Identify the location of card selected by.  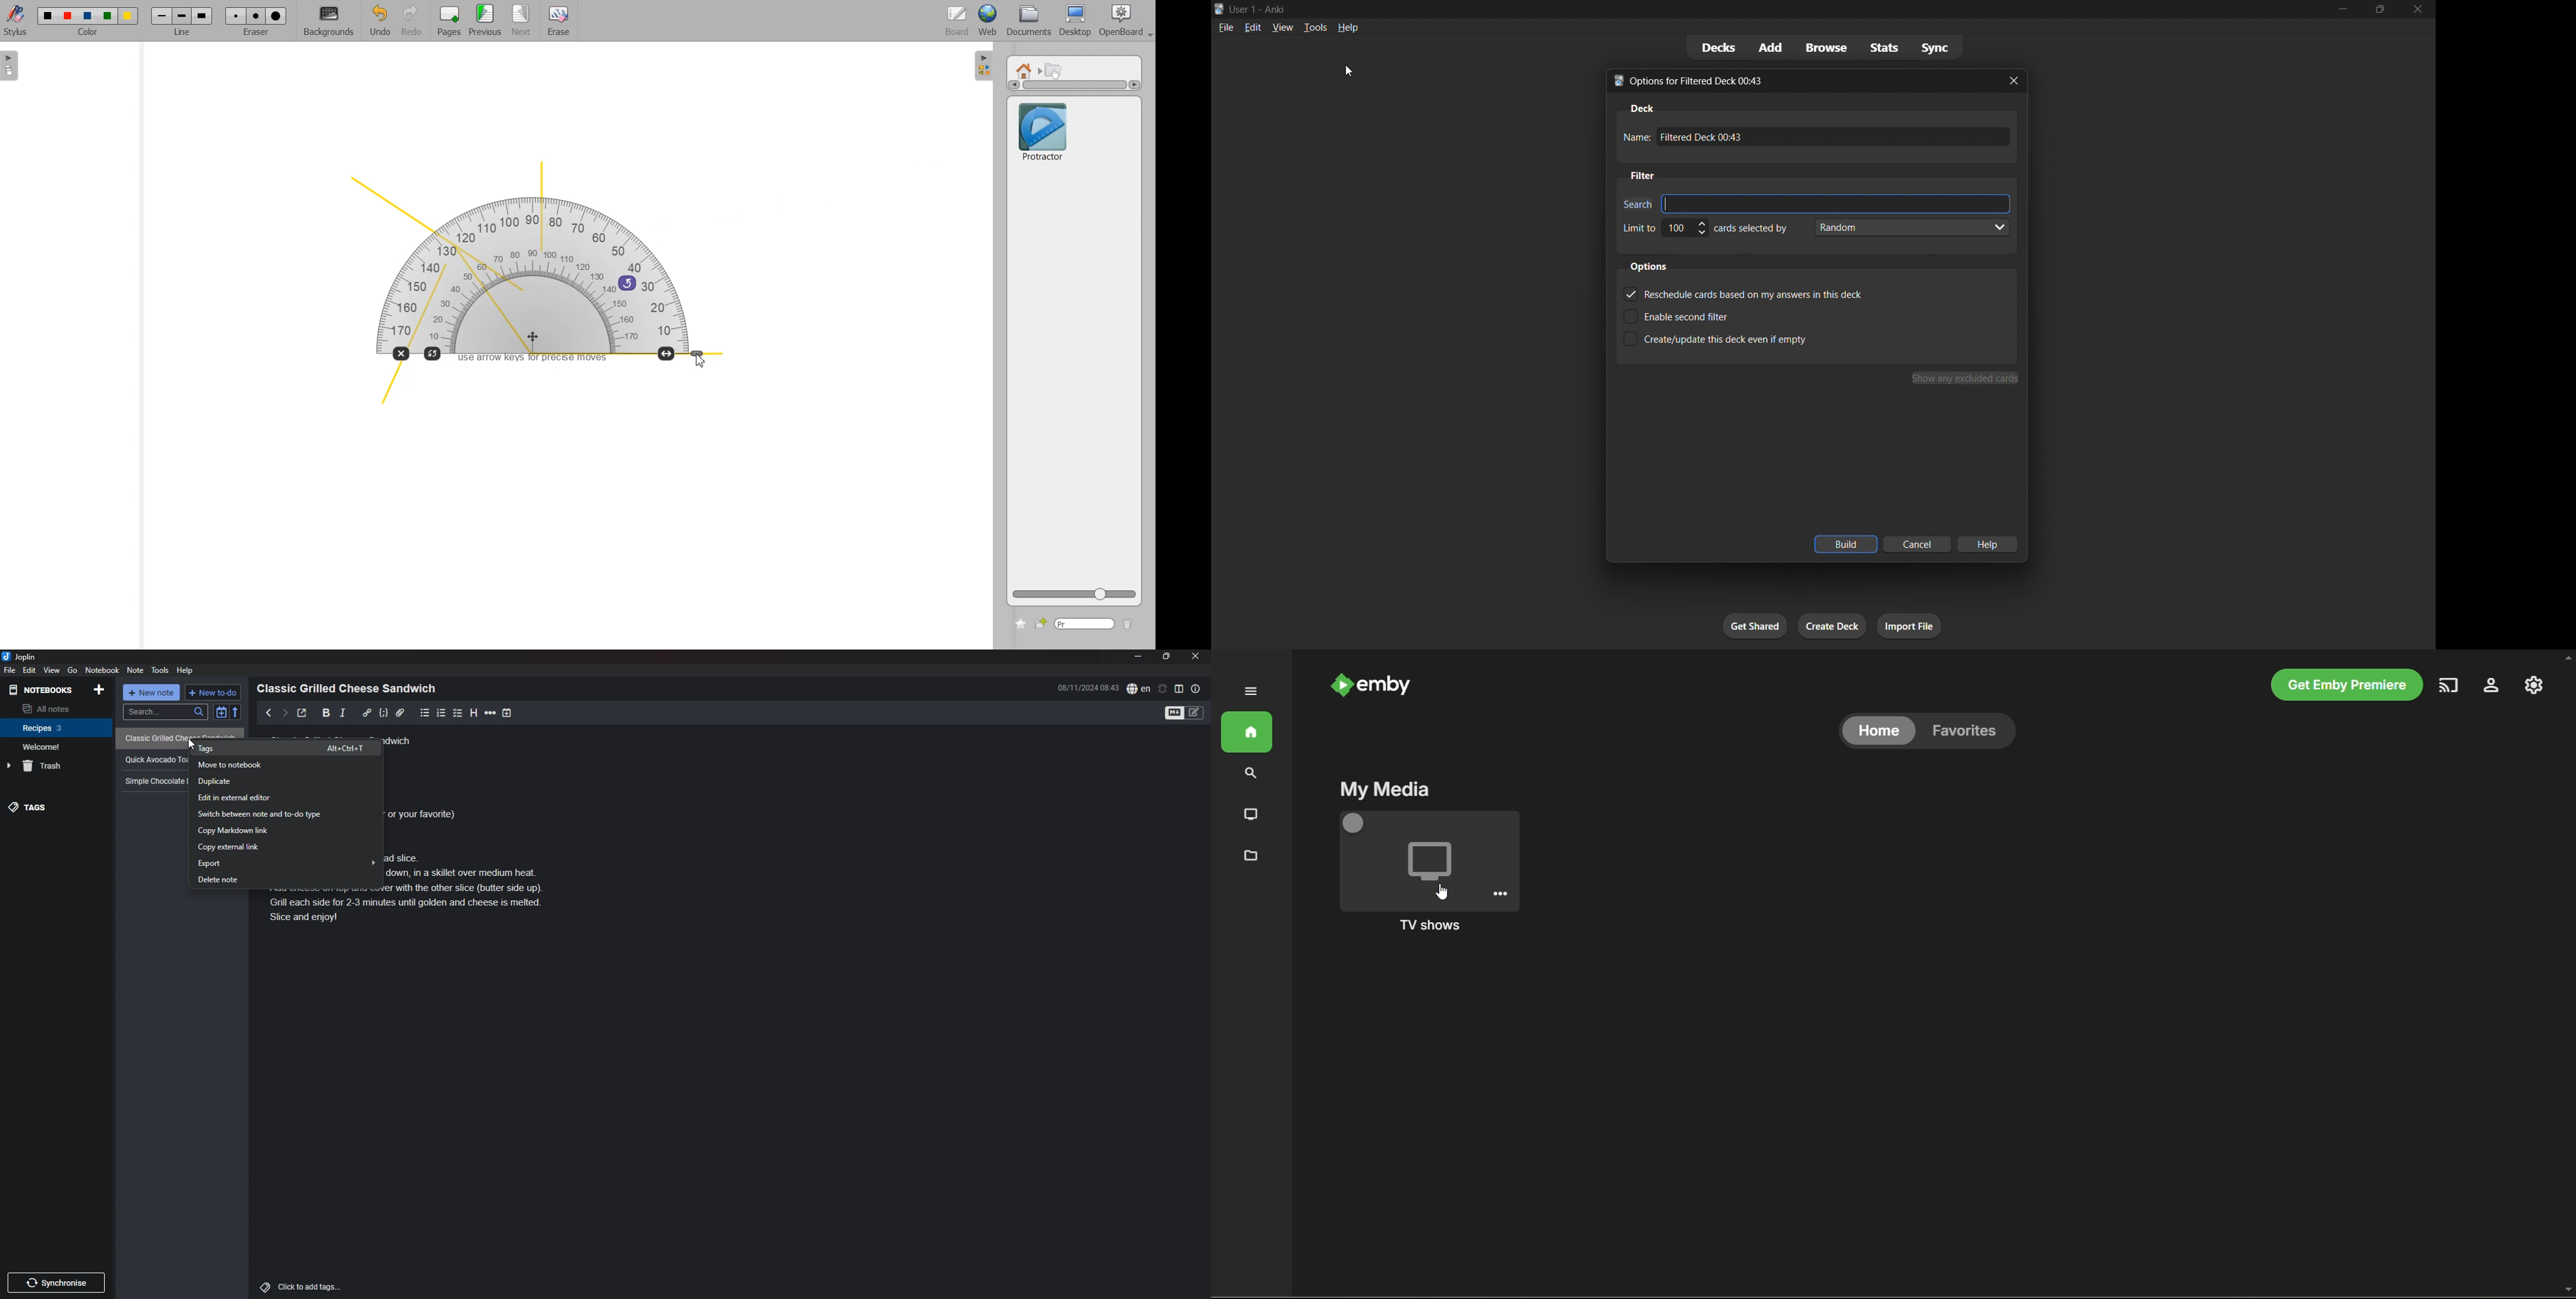
(1755, 229).